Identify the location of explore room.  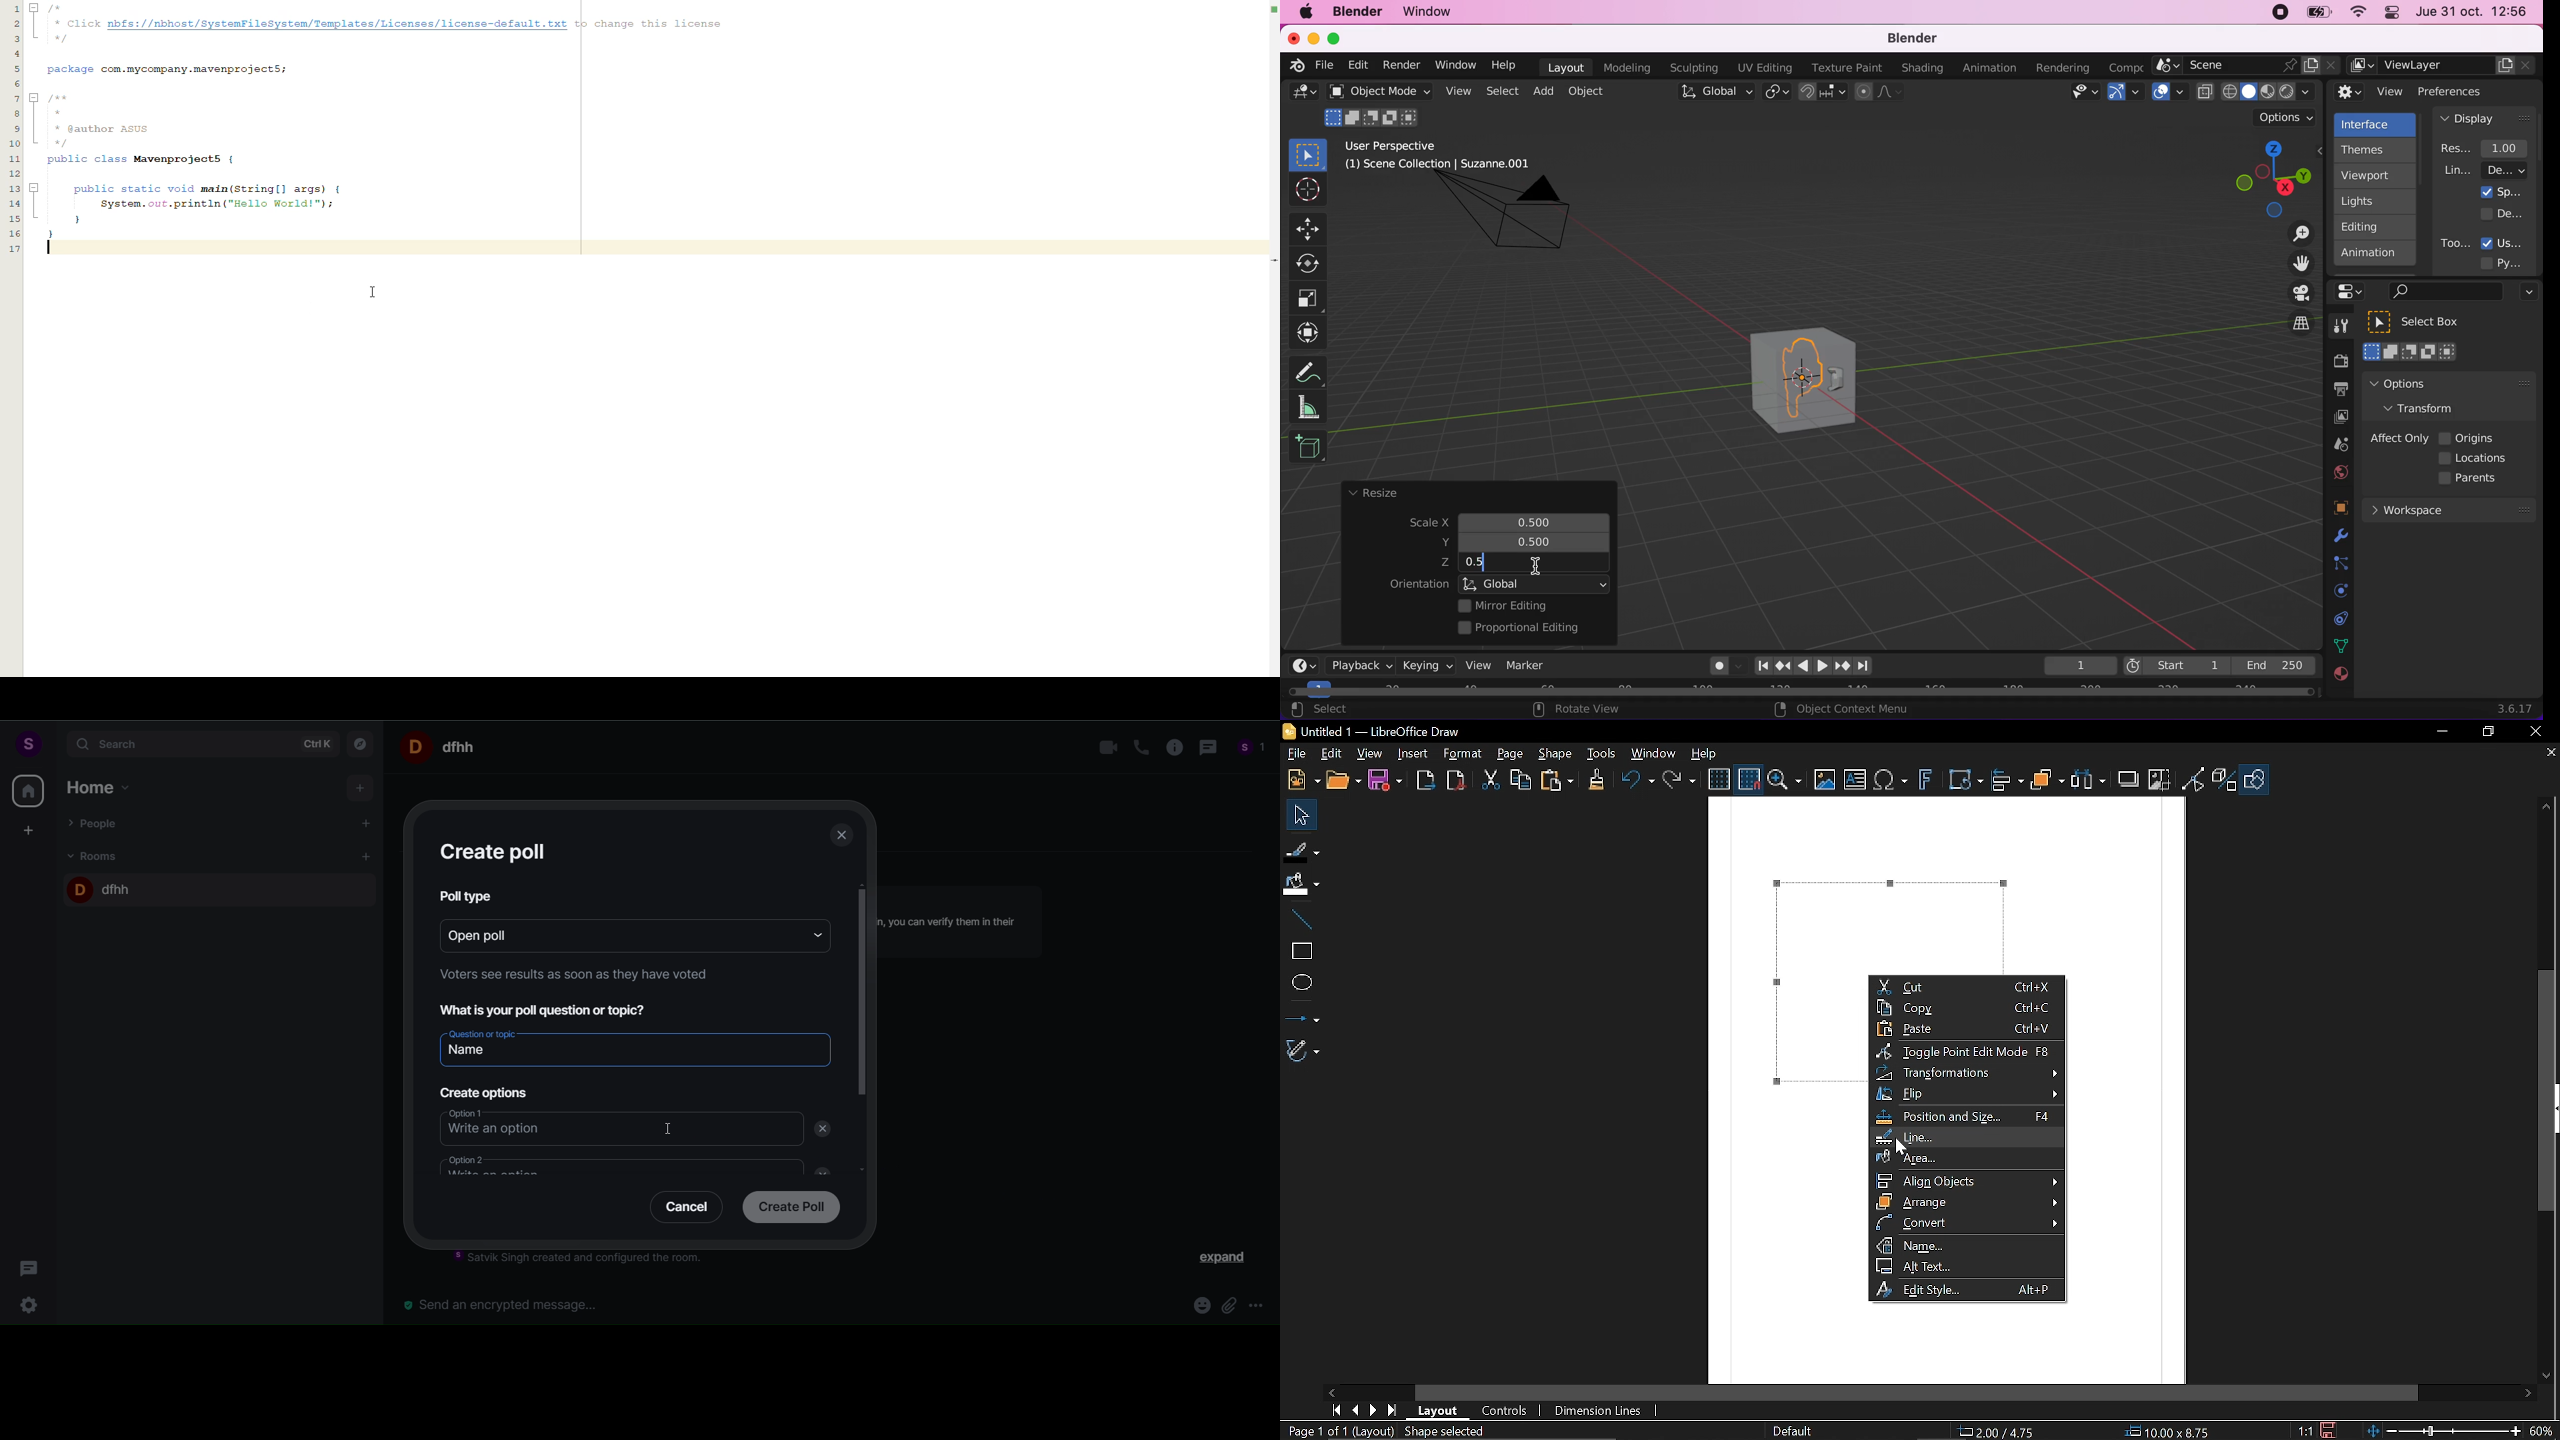
(361, 743).